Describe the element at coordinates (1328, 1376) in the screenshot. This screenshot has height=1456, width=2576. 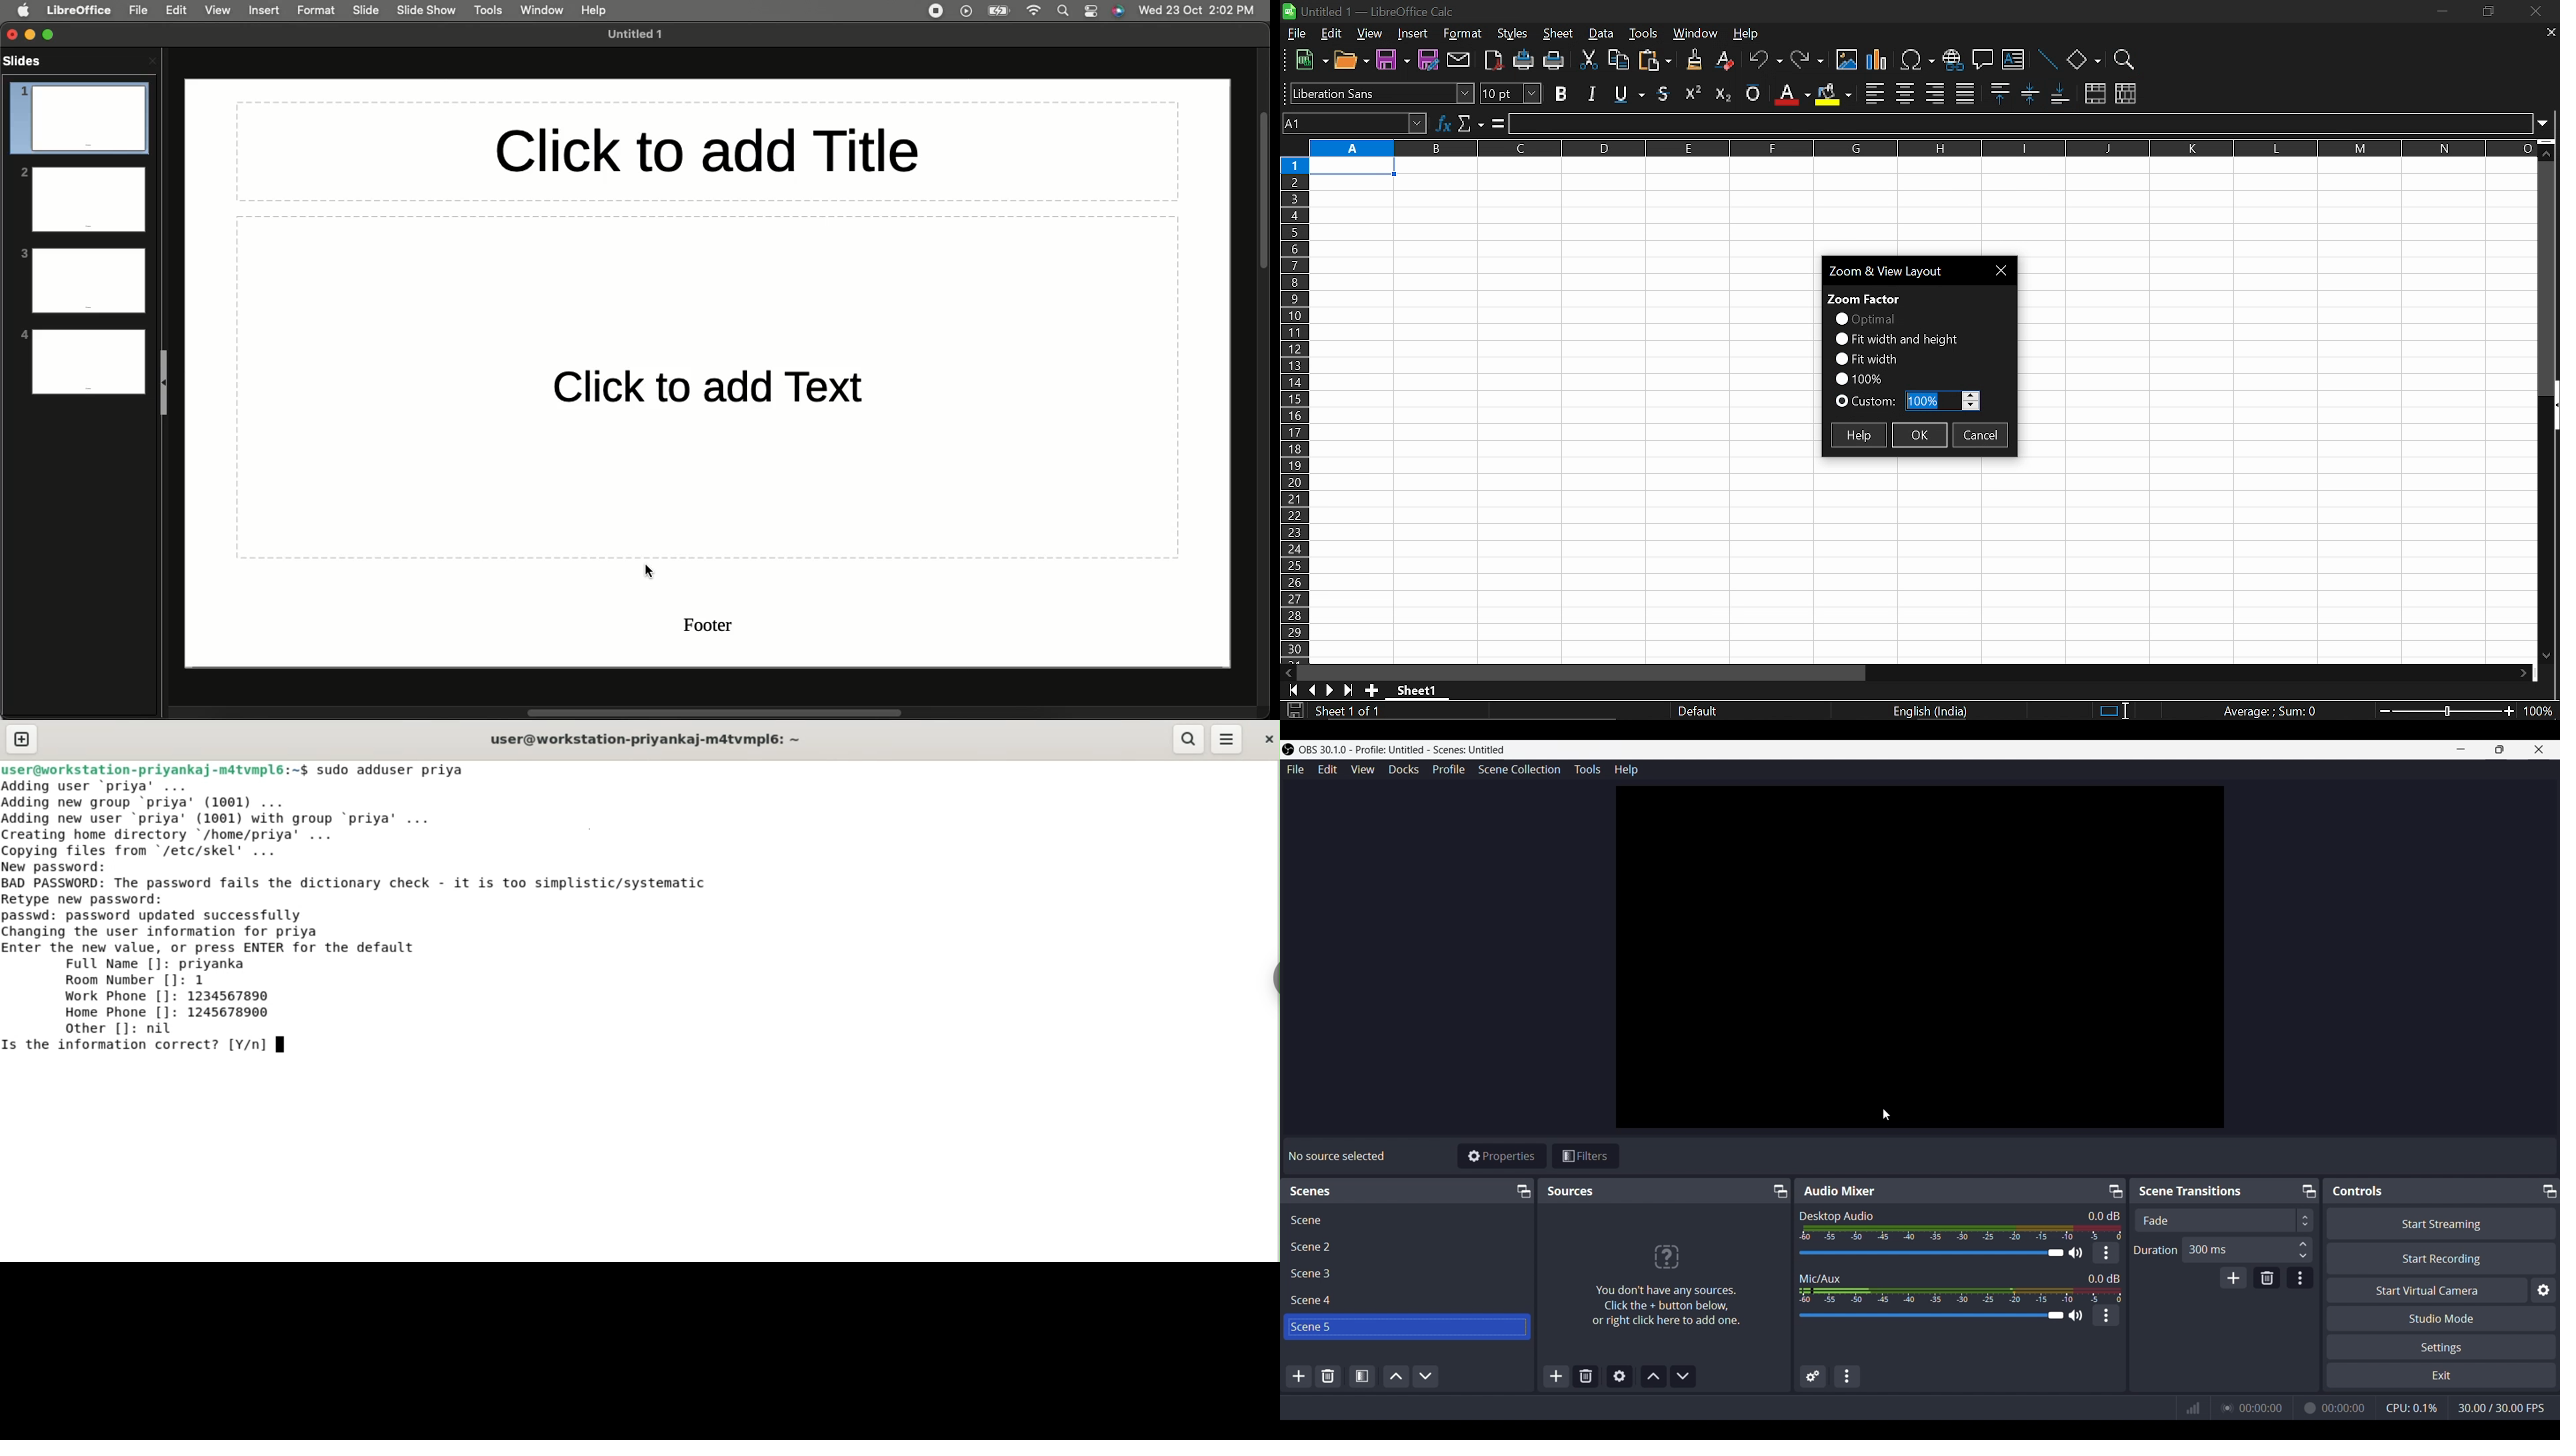
I see `Remove selected scene` at that location.